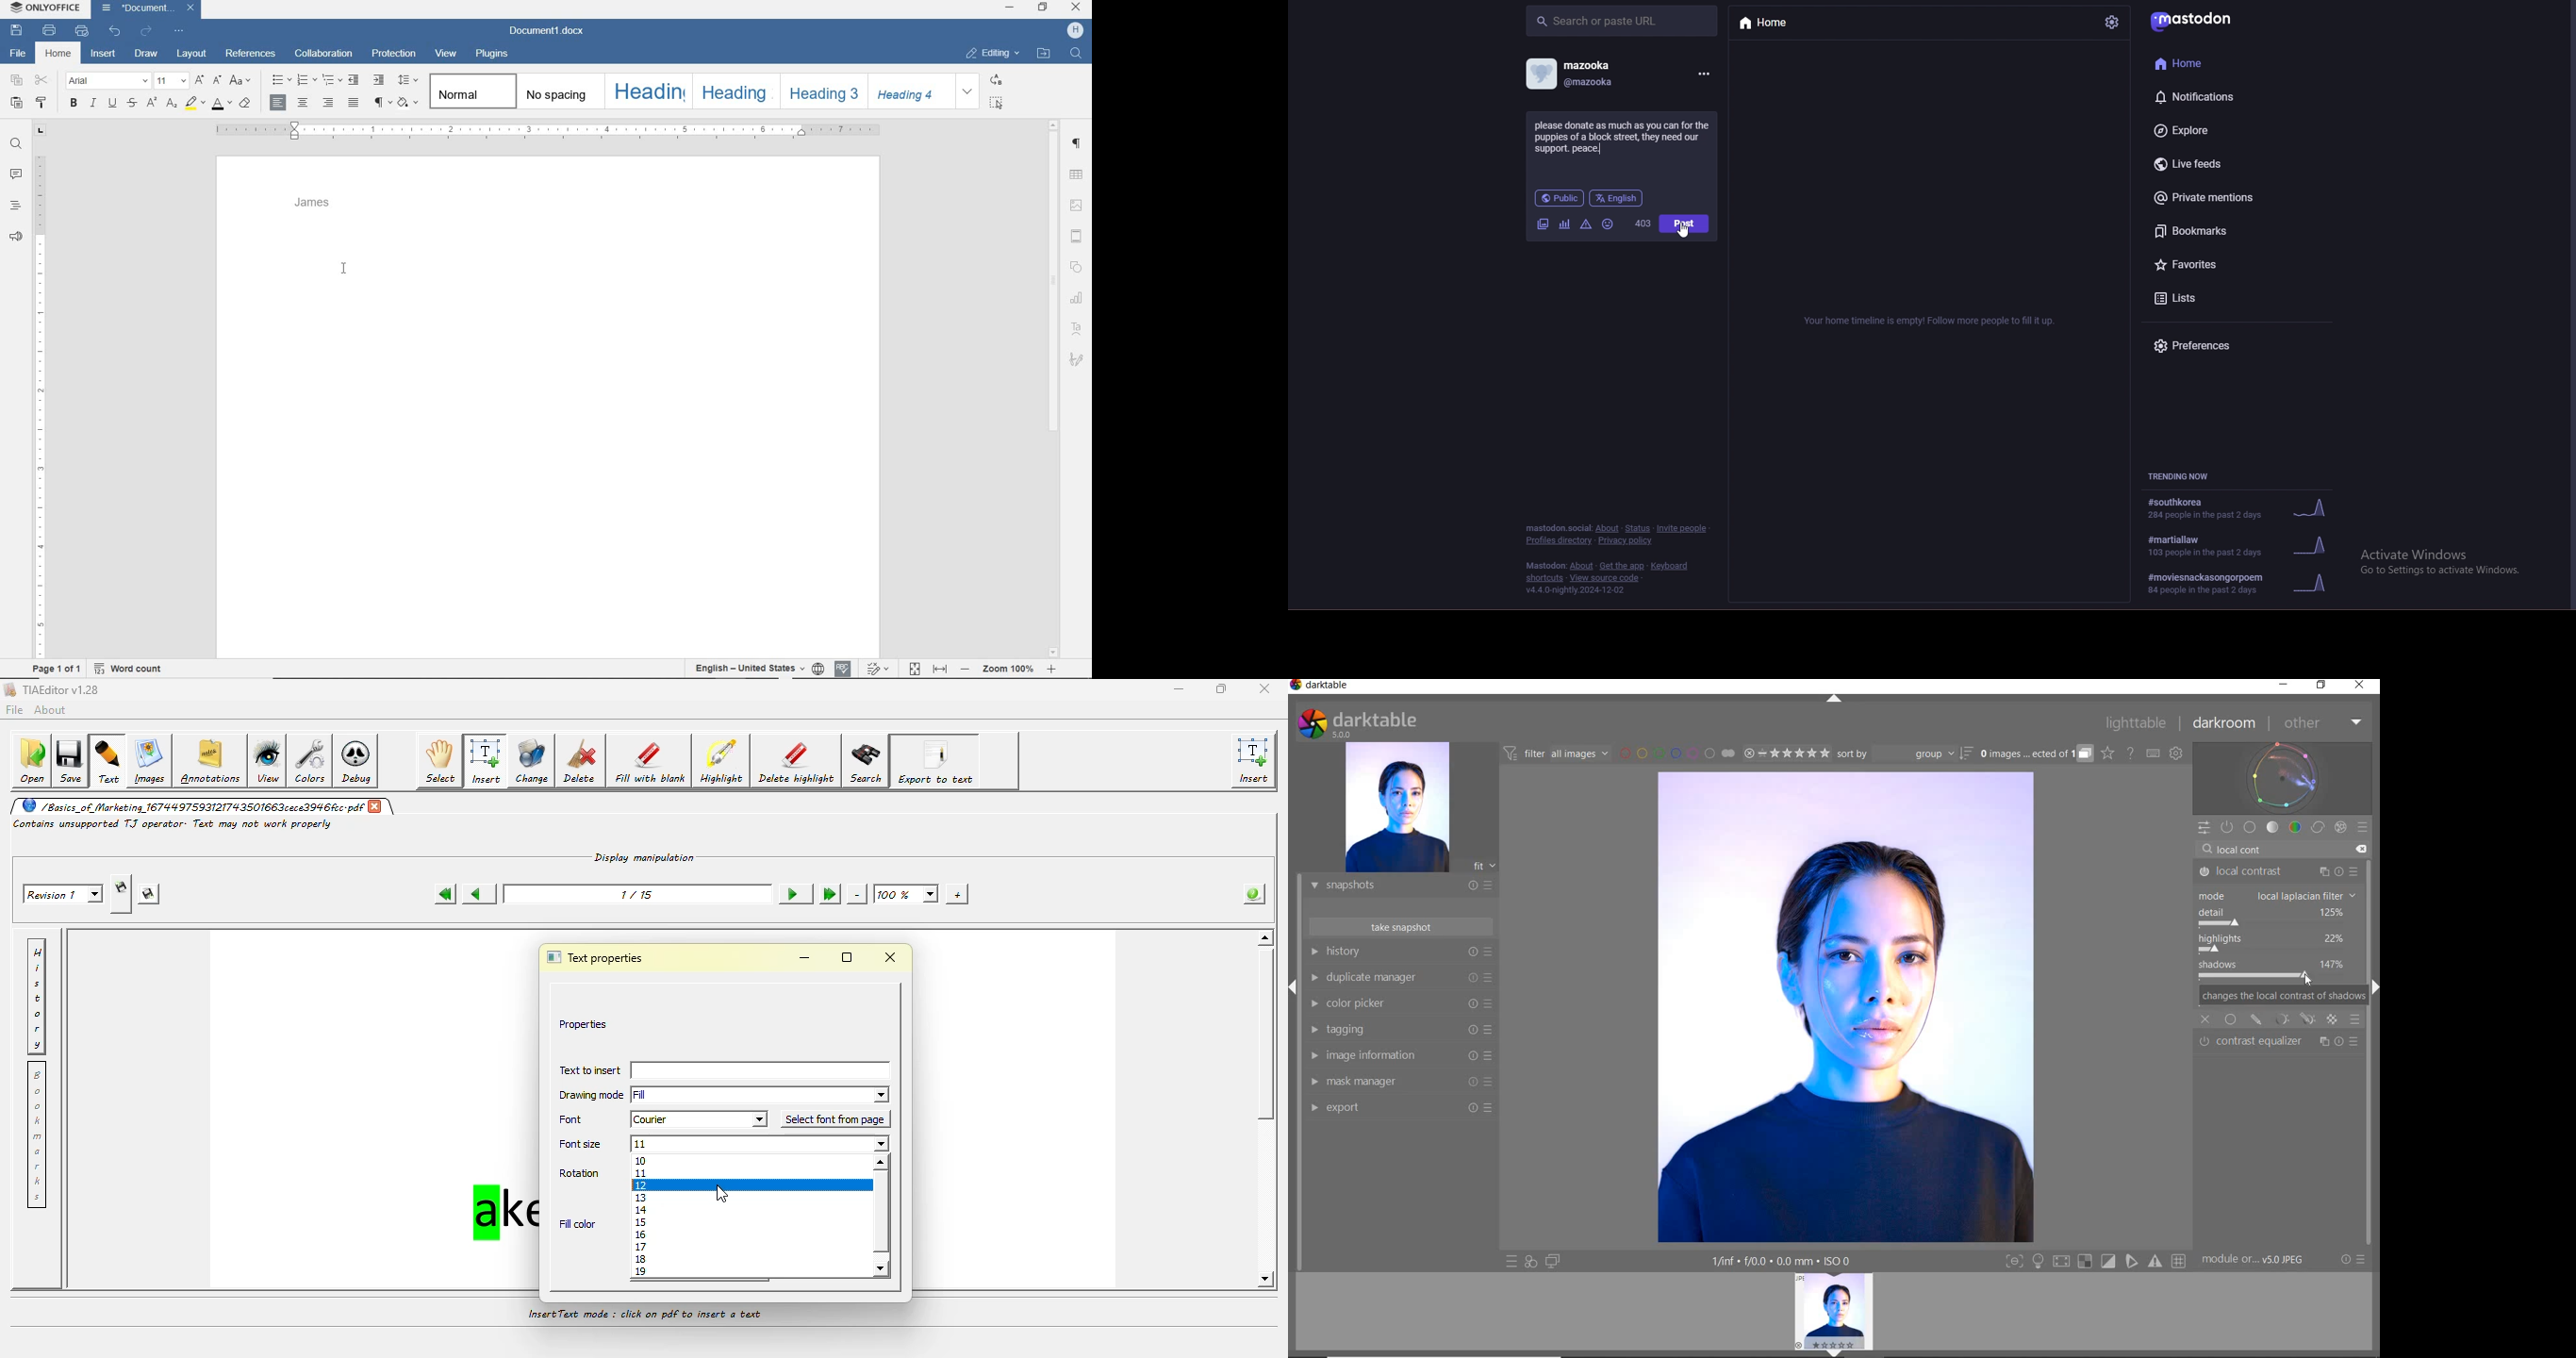 The height and width of the screenshot is (1372, 2576). What do you see at coordinates (1560, 199) in the screenshot?
I see `public` at bounding box center [1560, 199].